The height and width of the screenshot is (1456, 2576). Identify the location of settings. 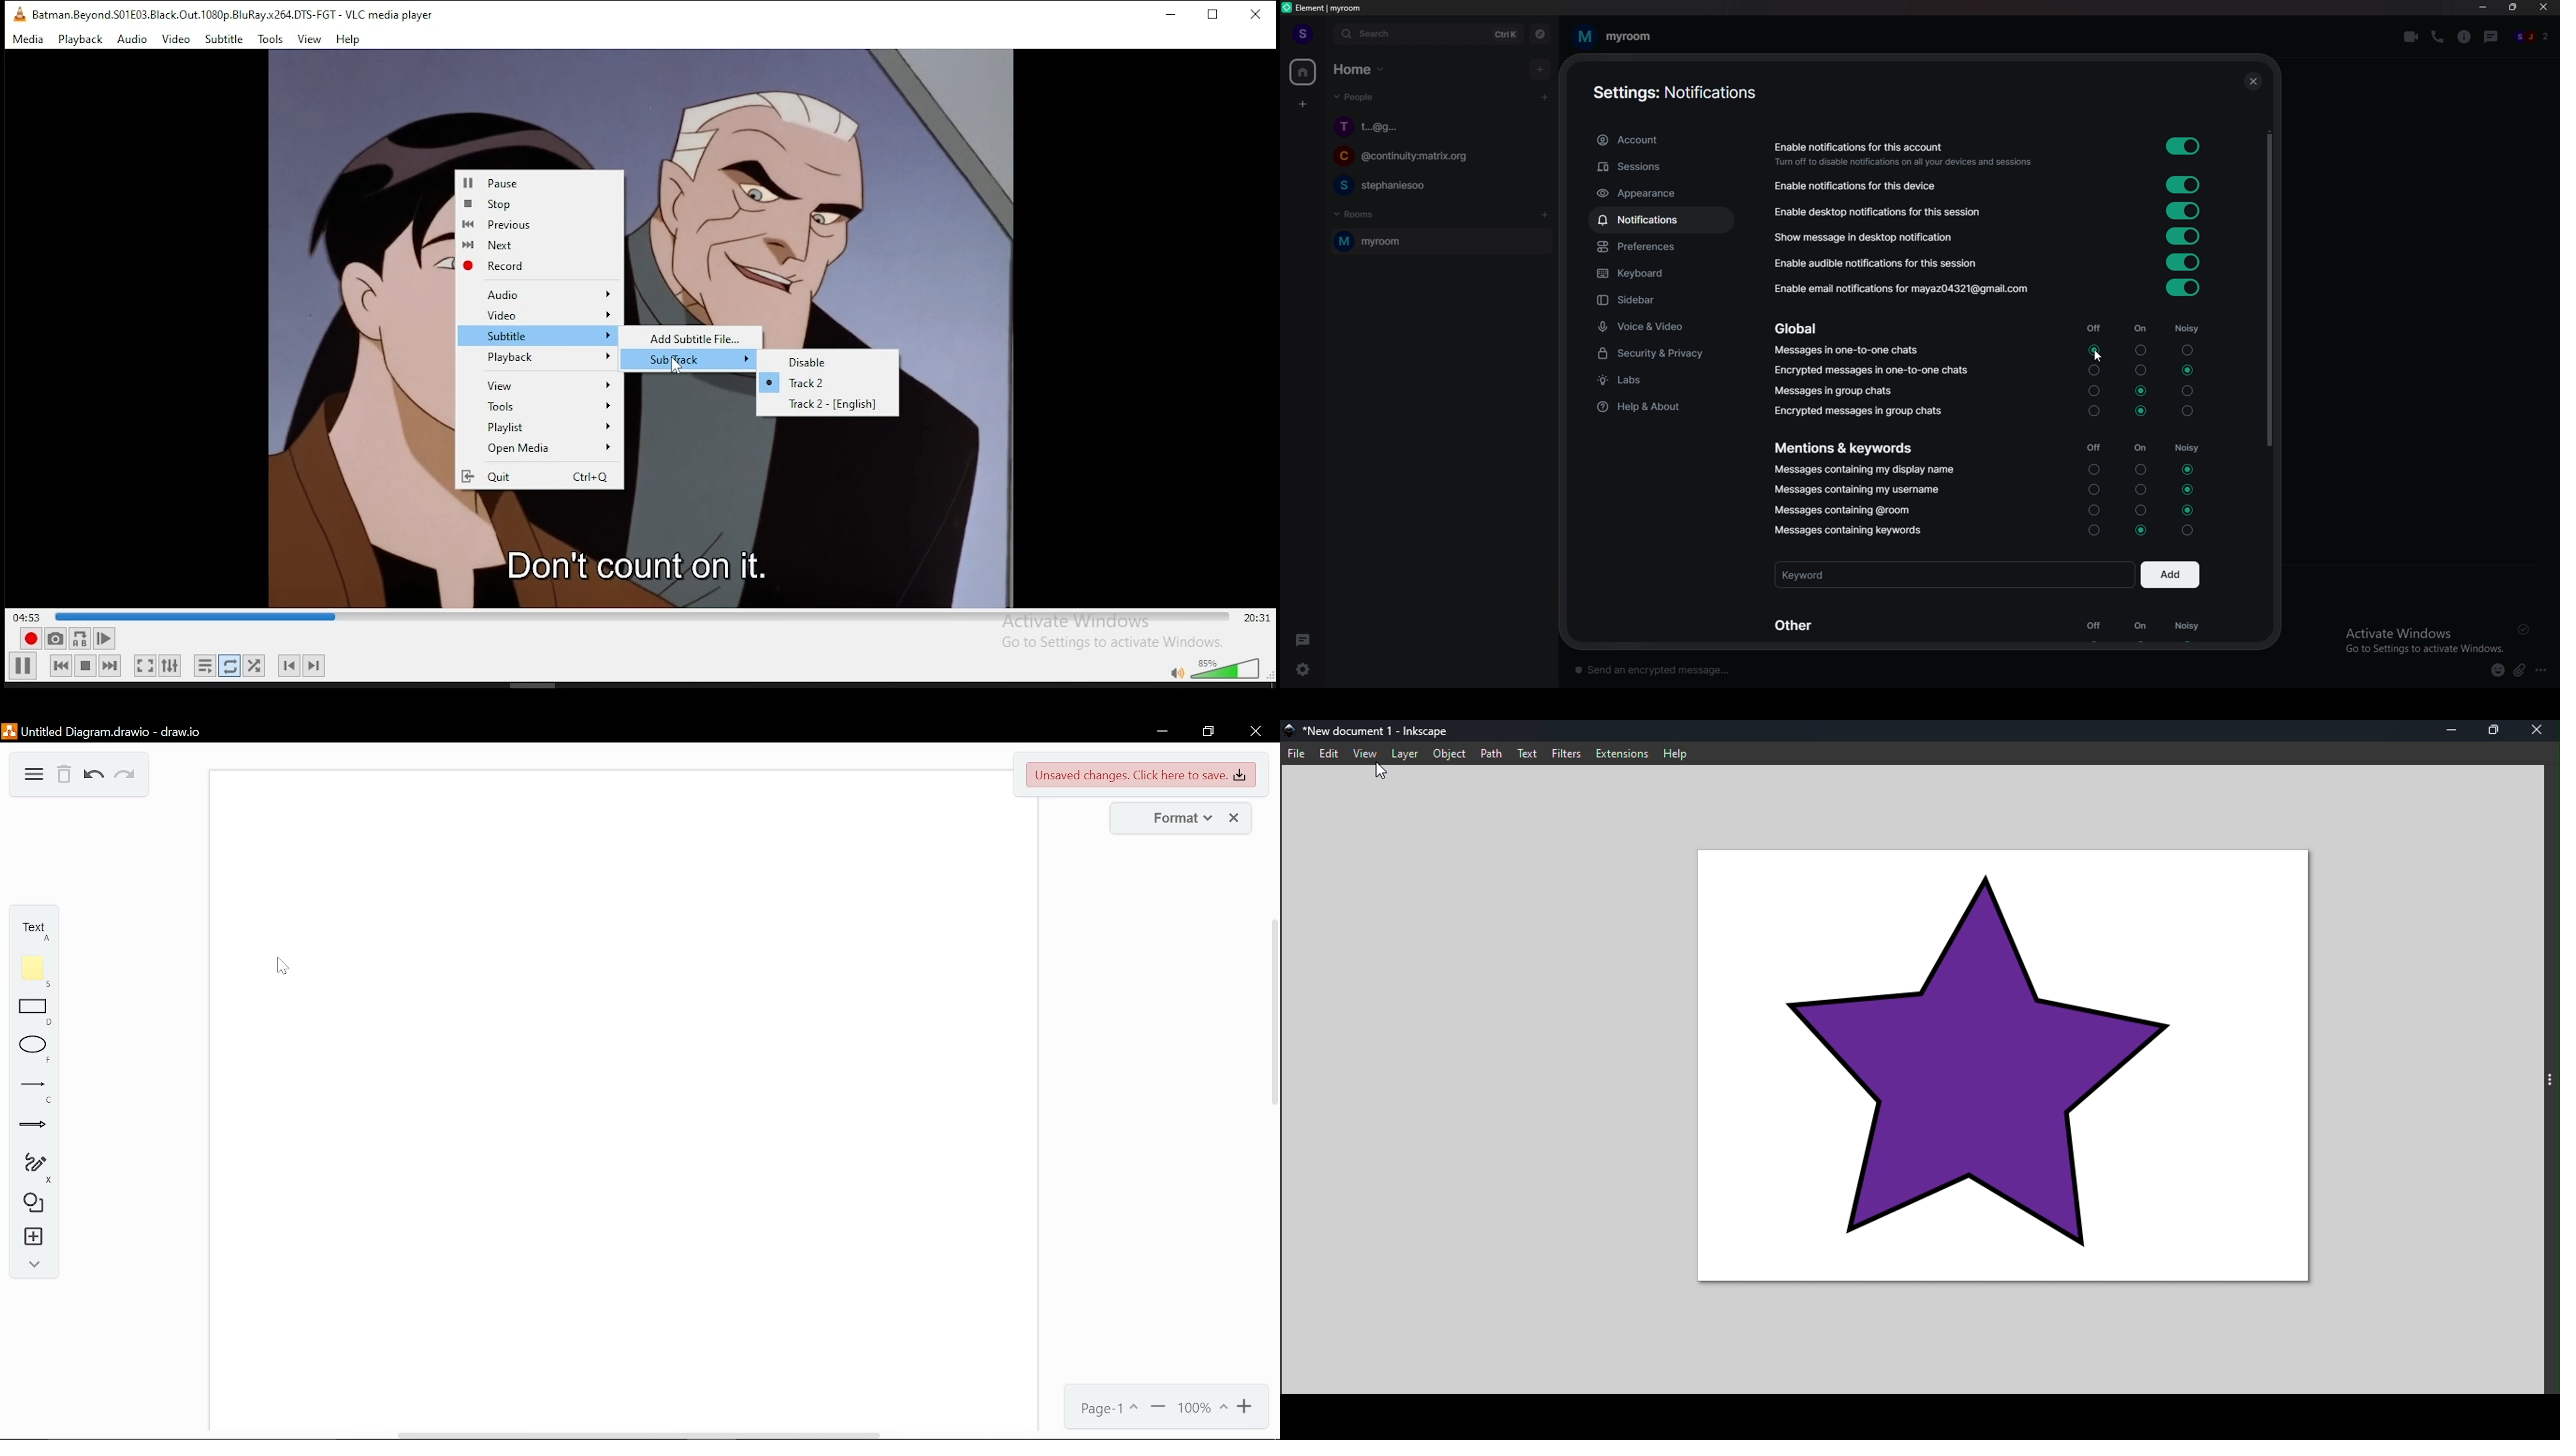
(175, 665).